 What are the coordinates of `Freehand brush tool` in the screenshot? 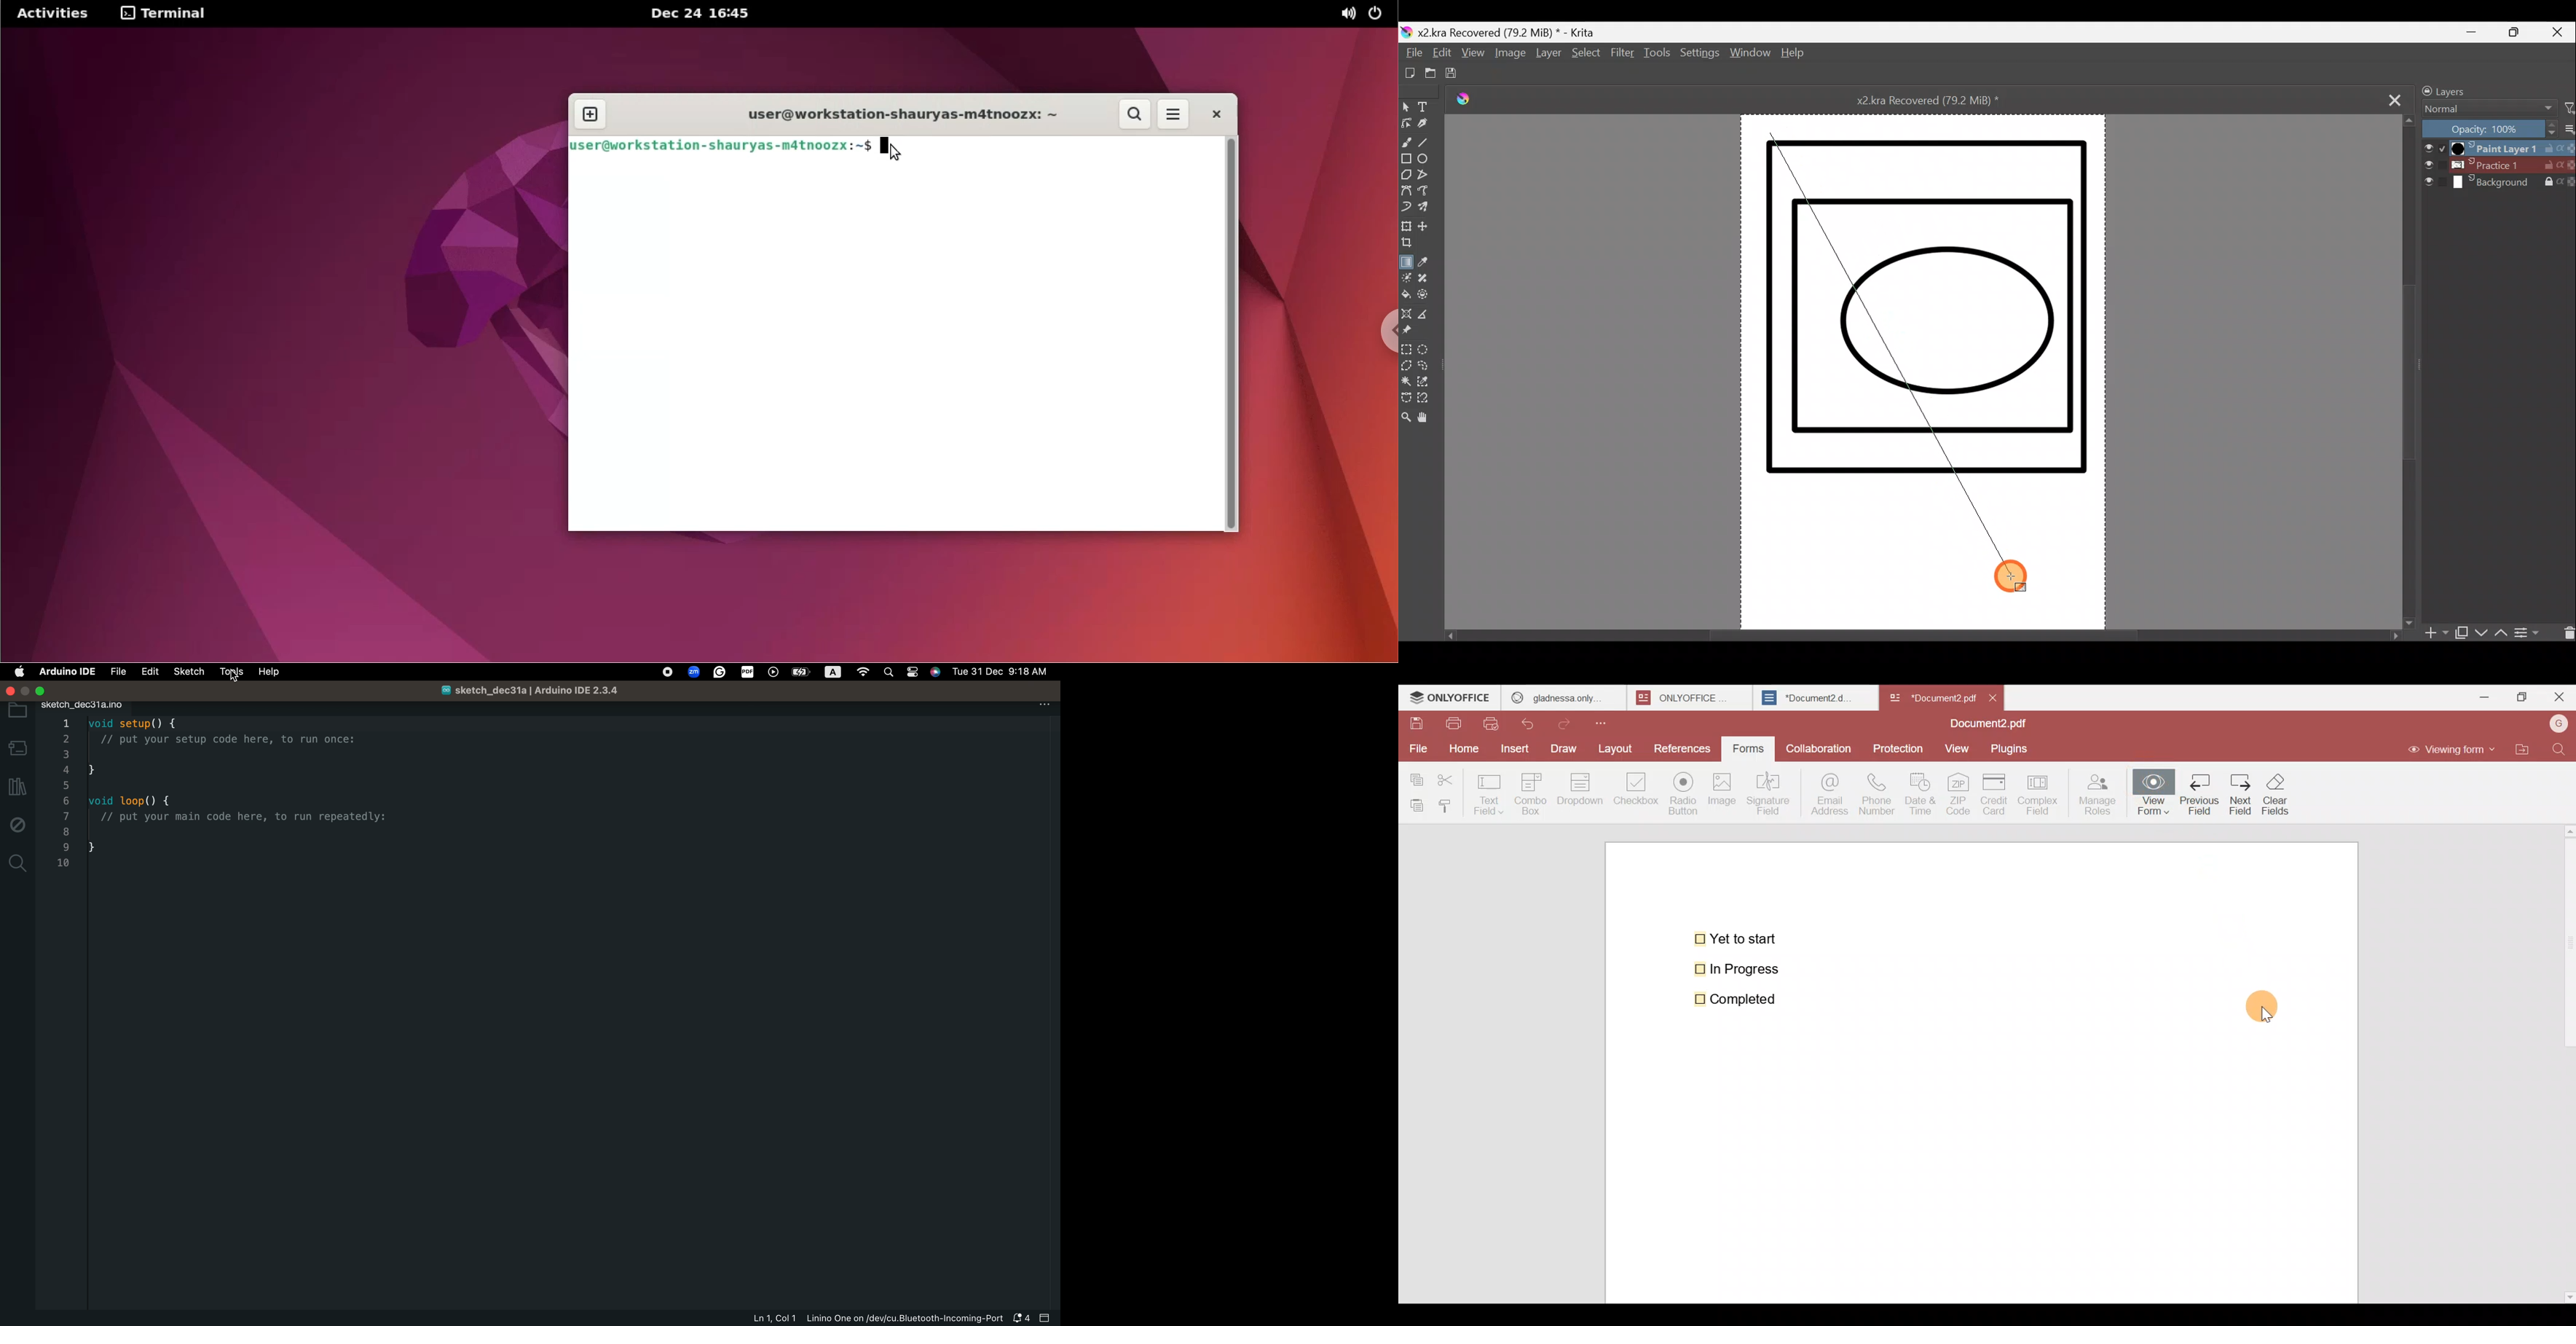 It's located at (1406, 142).